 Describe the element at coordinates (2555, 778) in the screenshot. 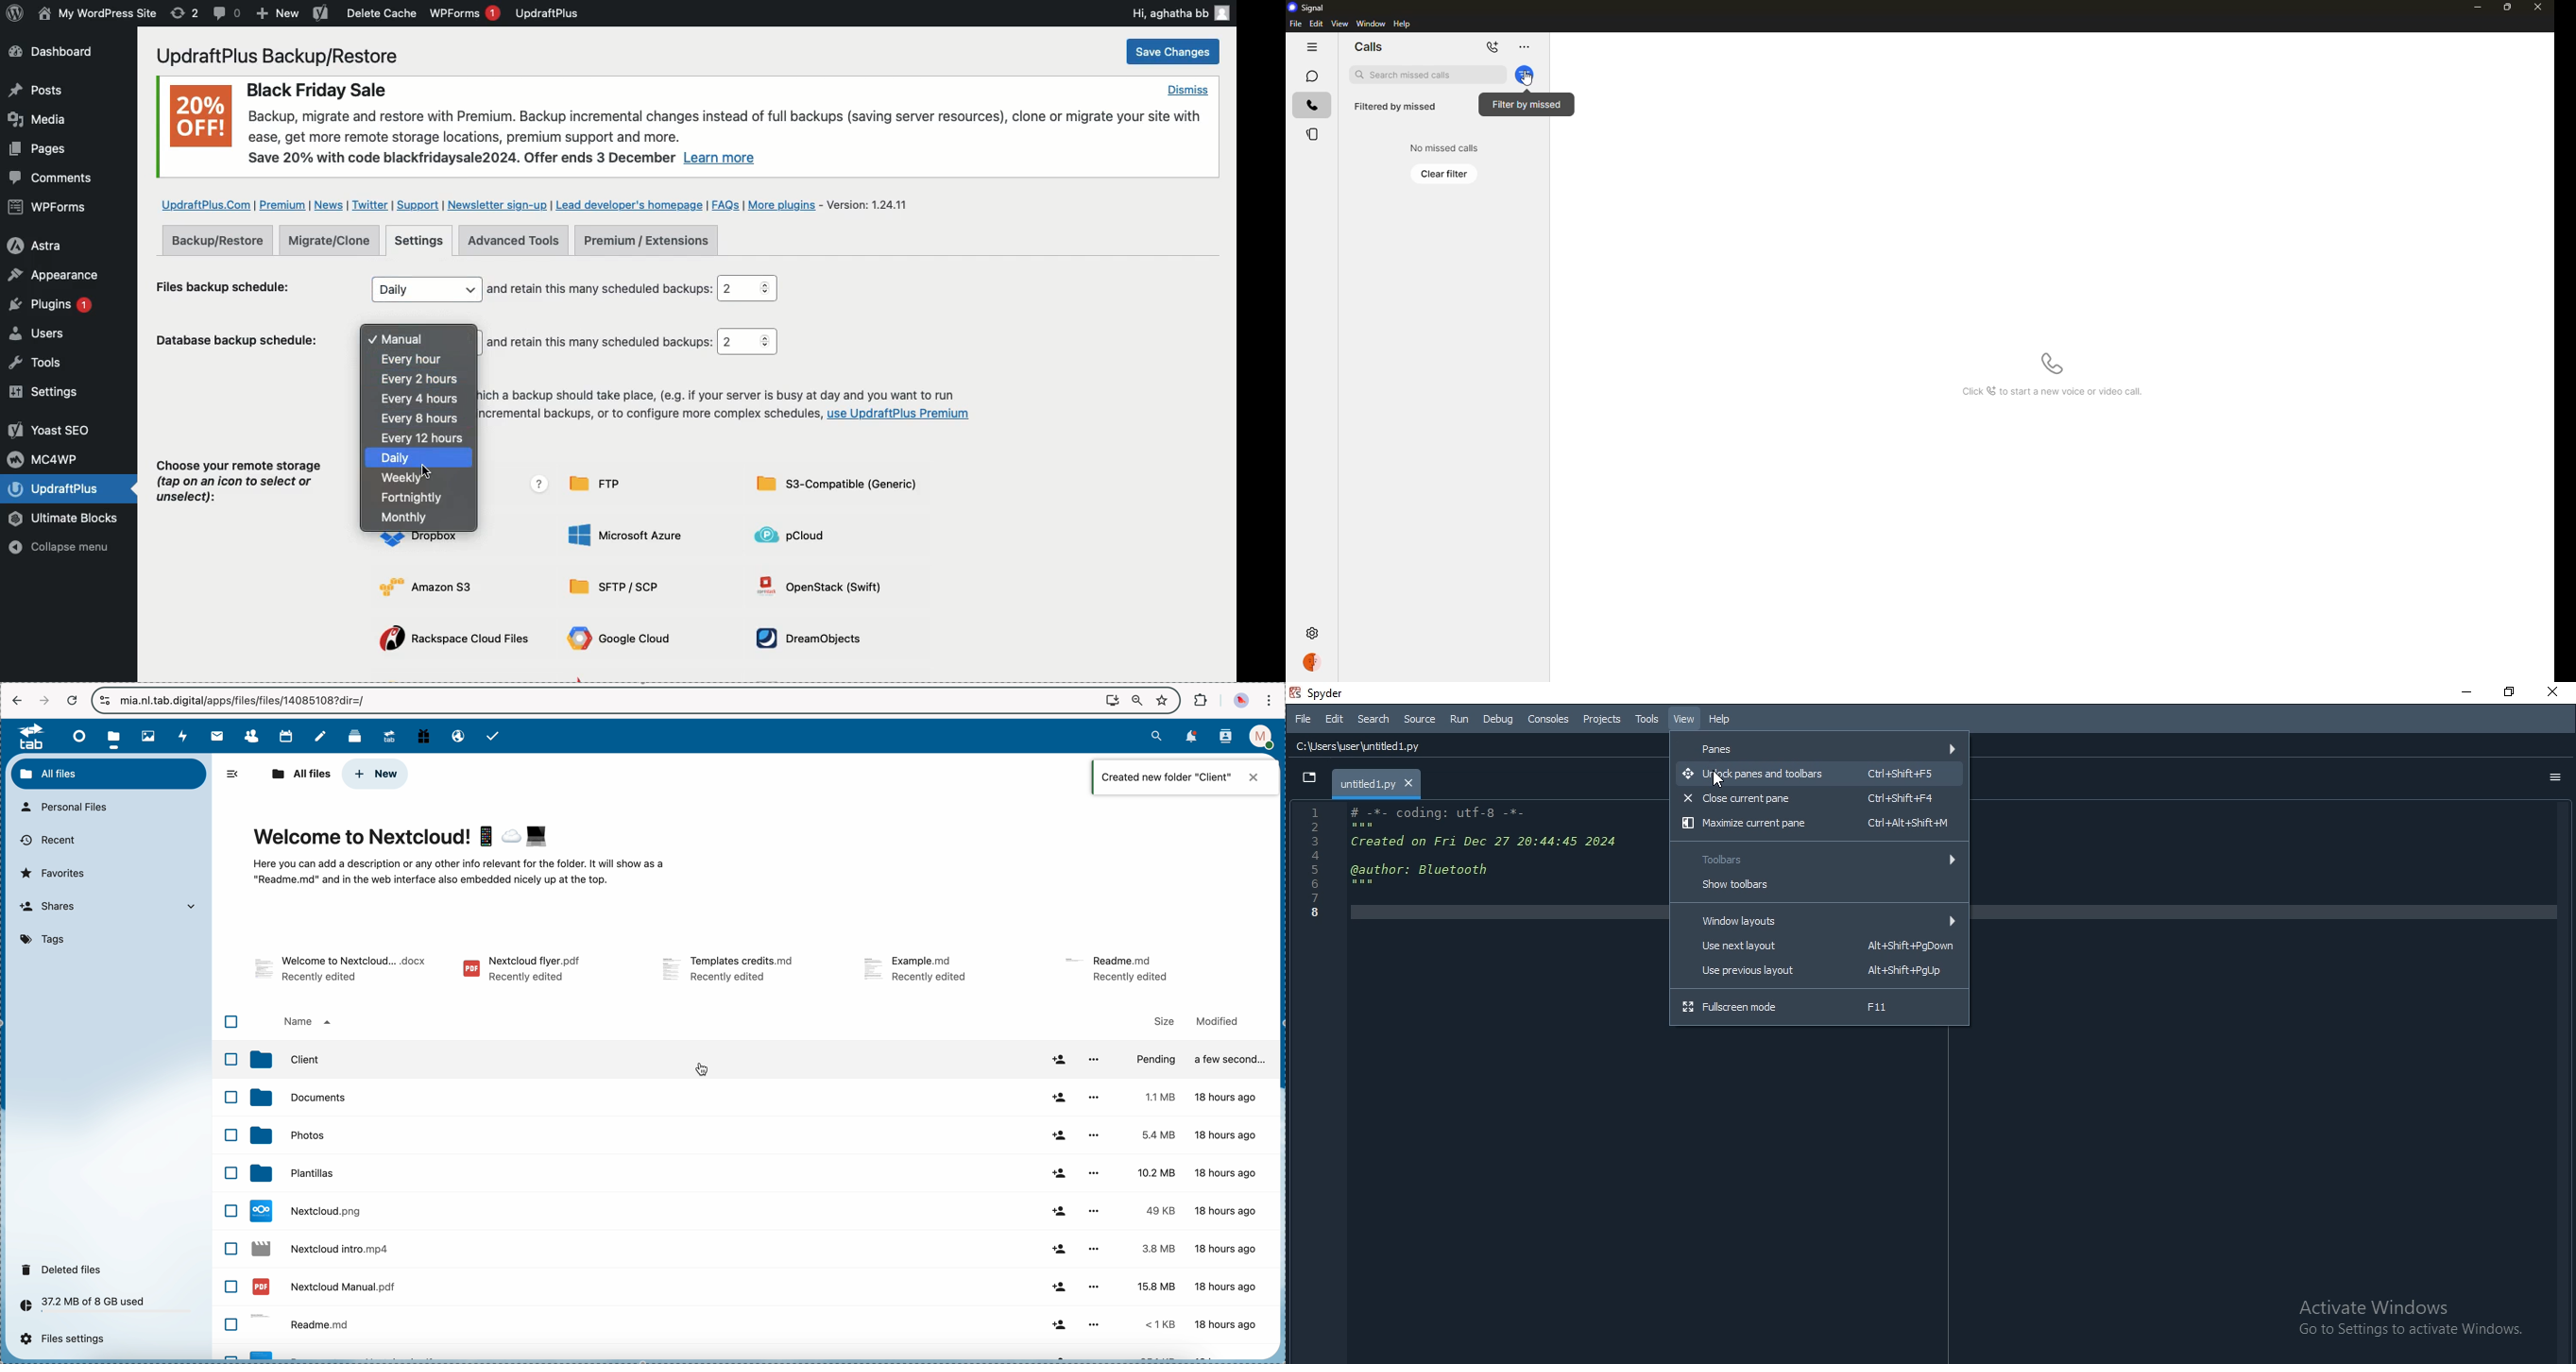

I see `options` at that location.